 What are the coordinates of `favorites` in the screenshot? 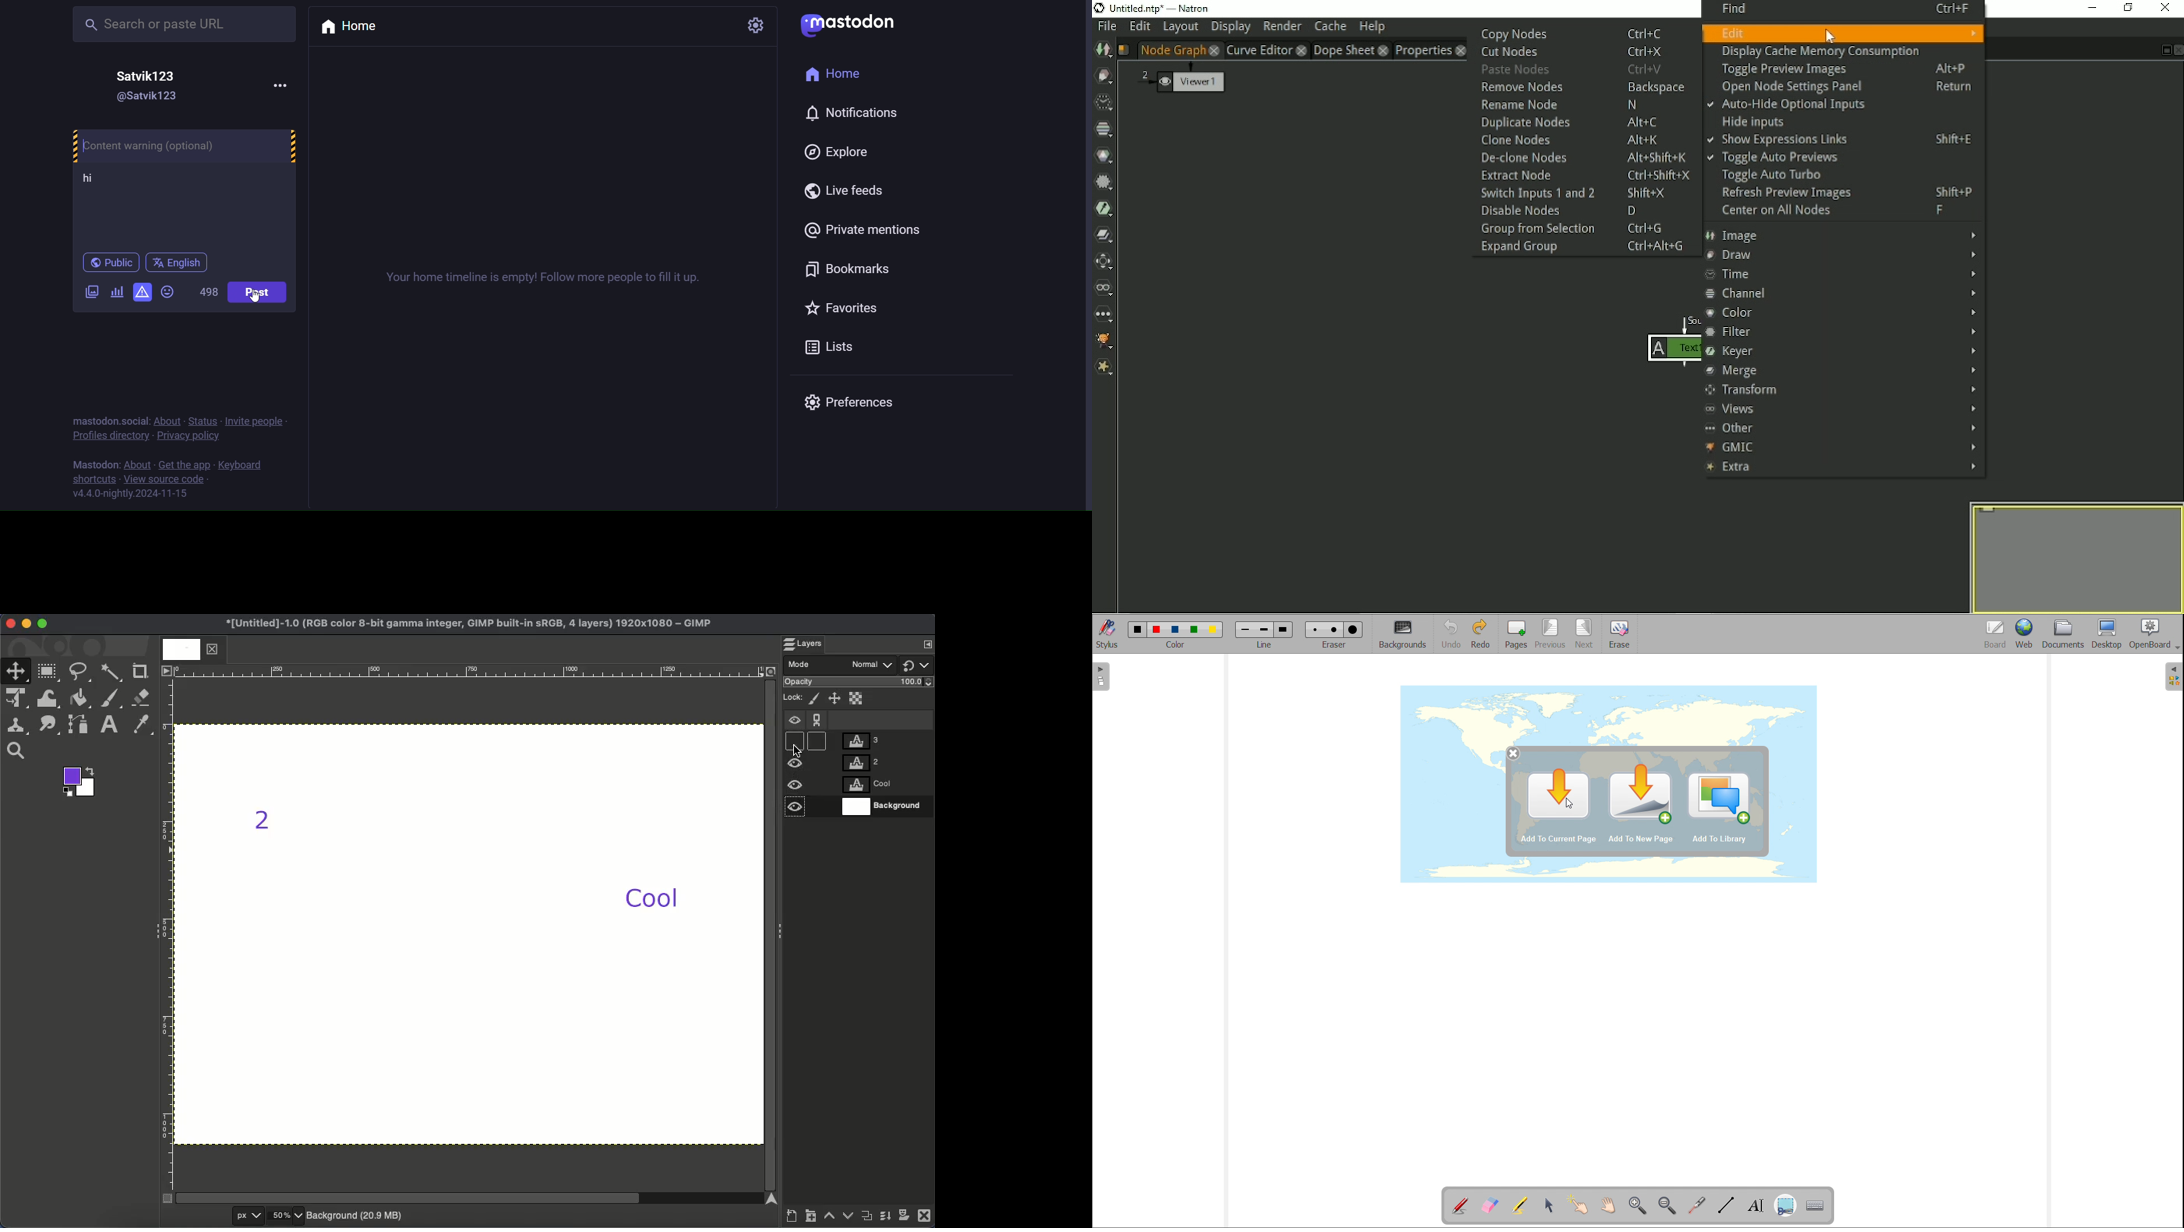 It's located at (845, 309).